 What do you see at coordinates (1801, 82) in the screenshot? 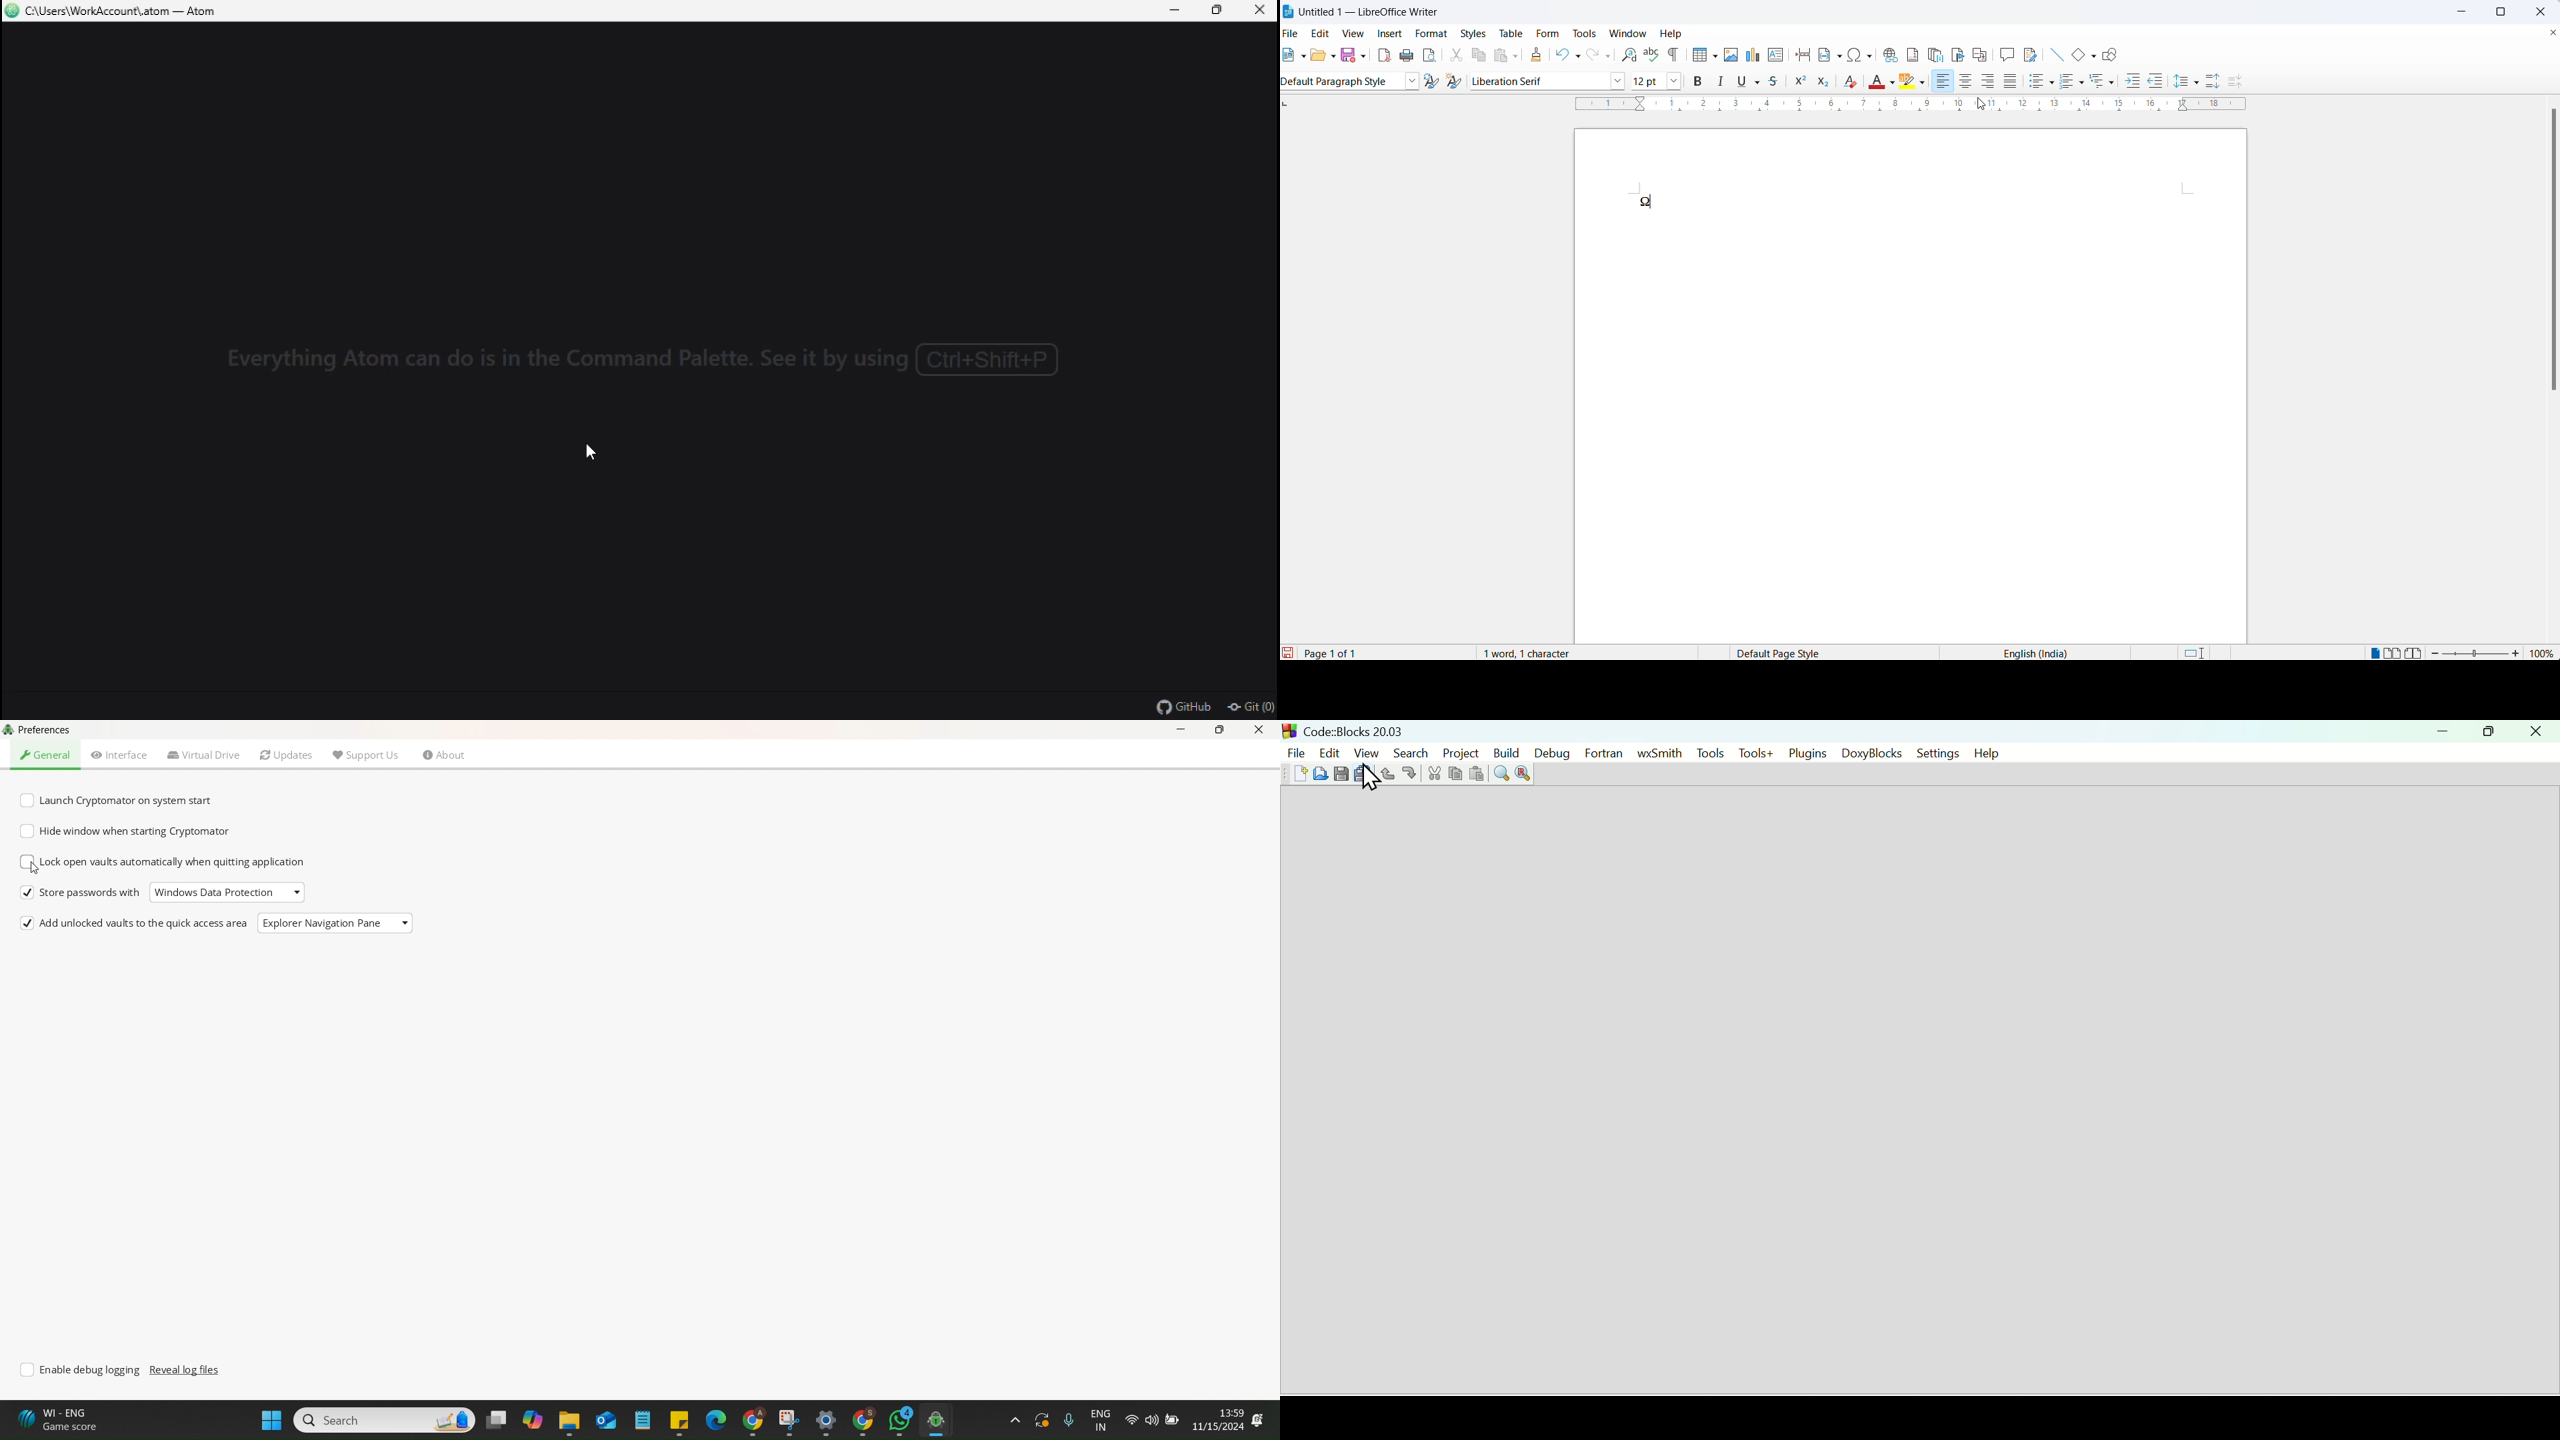
I see `superscript` at bounding box center [1801, 82].